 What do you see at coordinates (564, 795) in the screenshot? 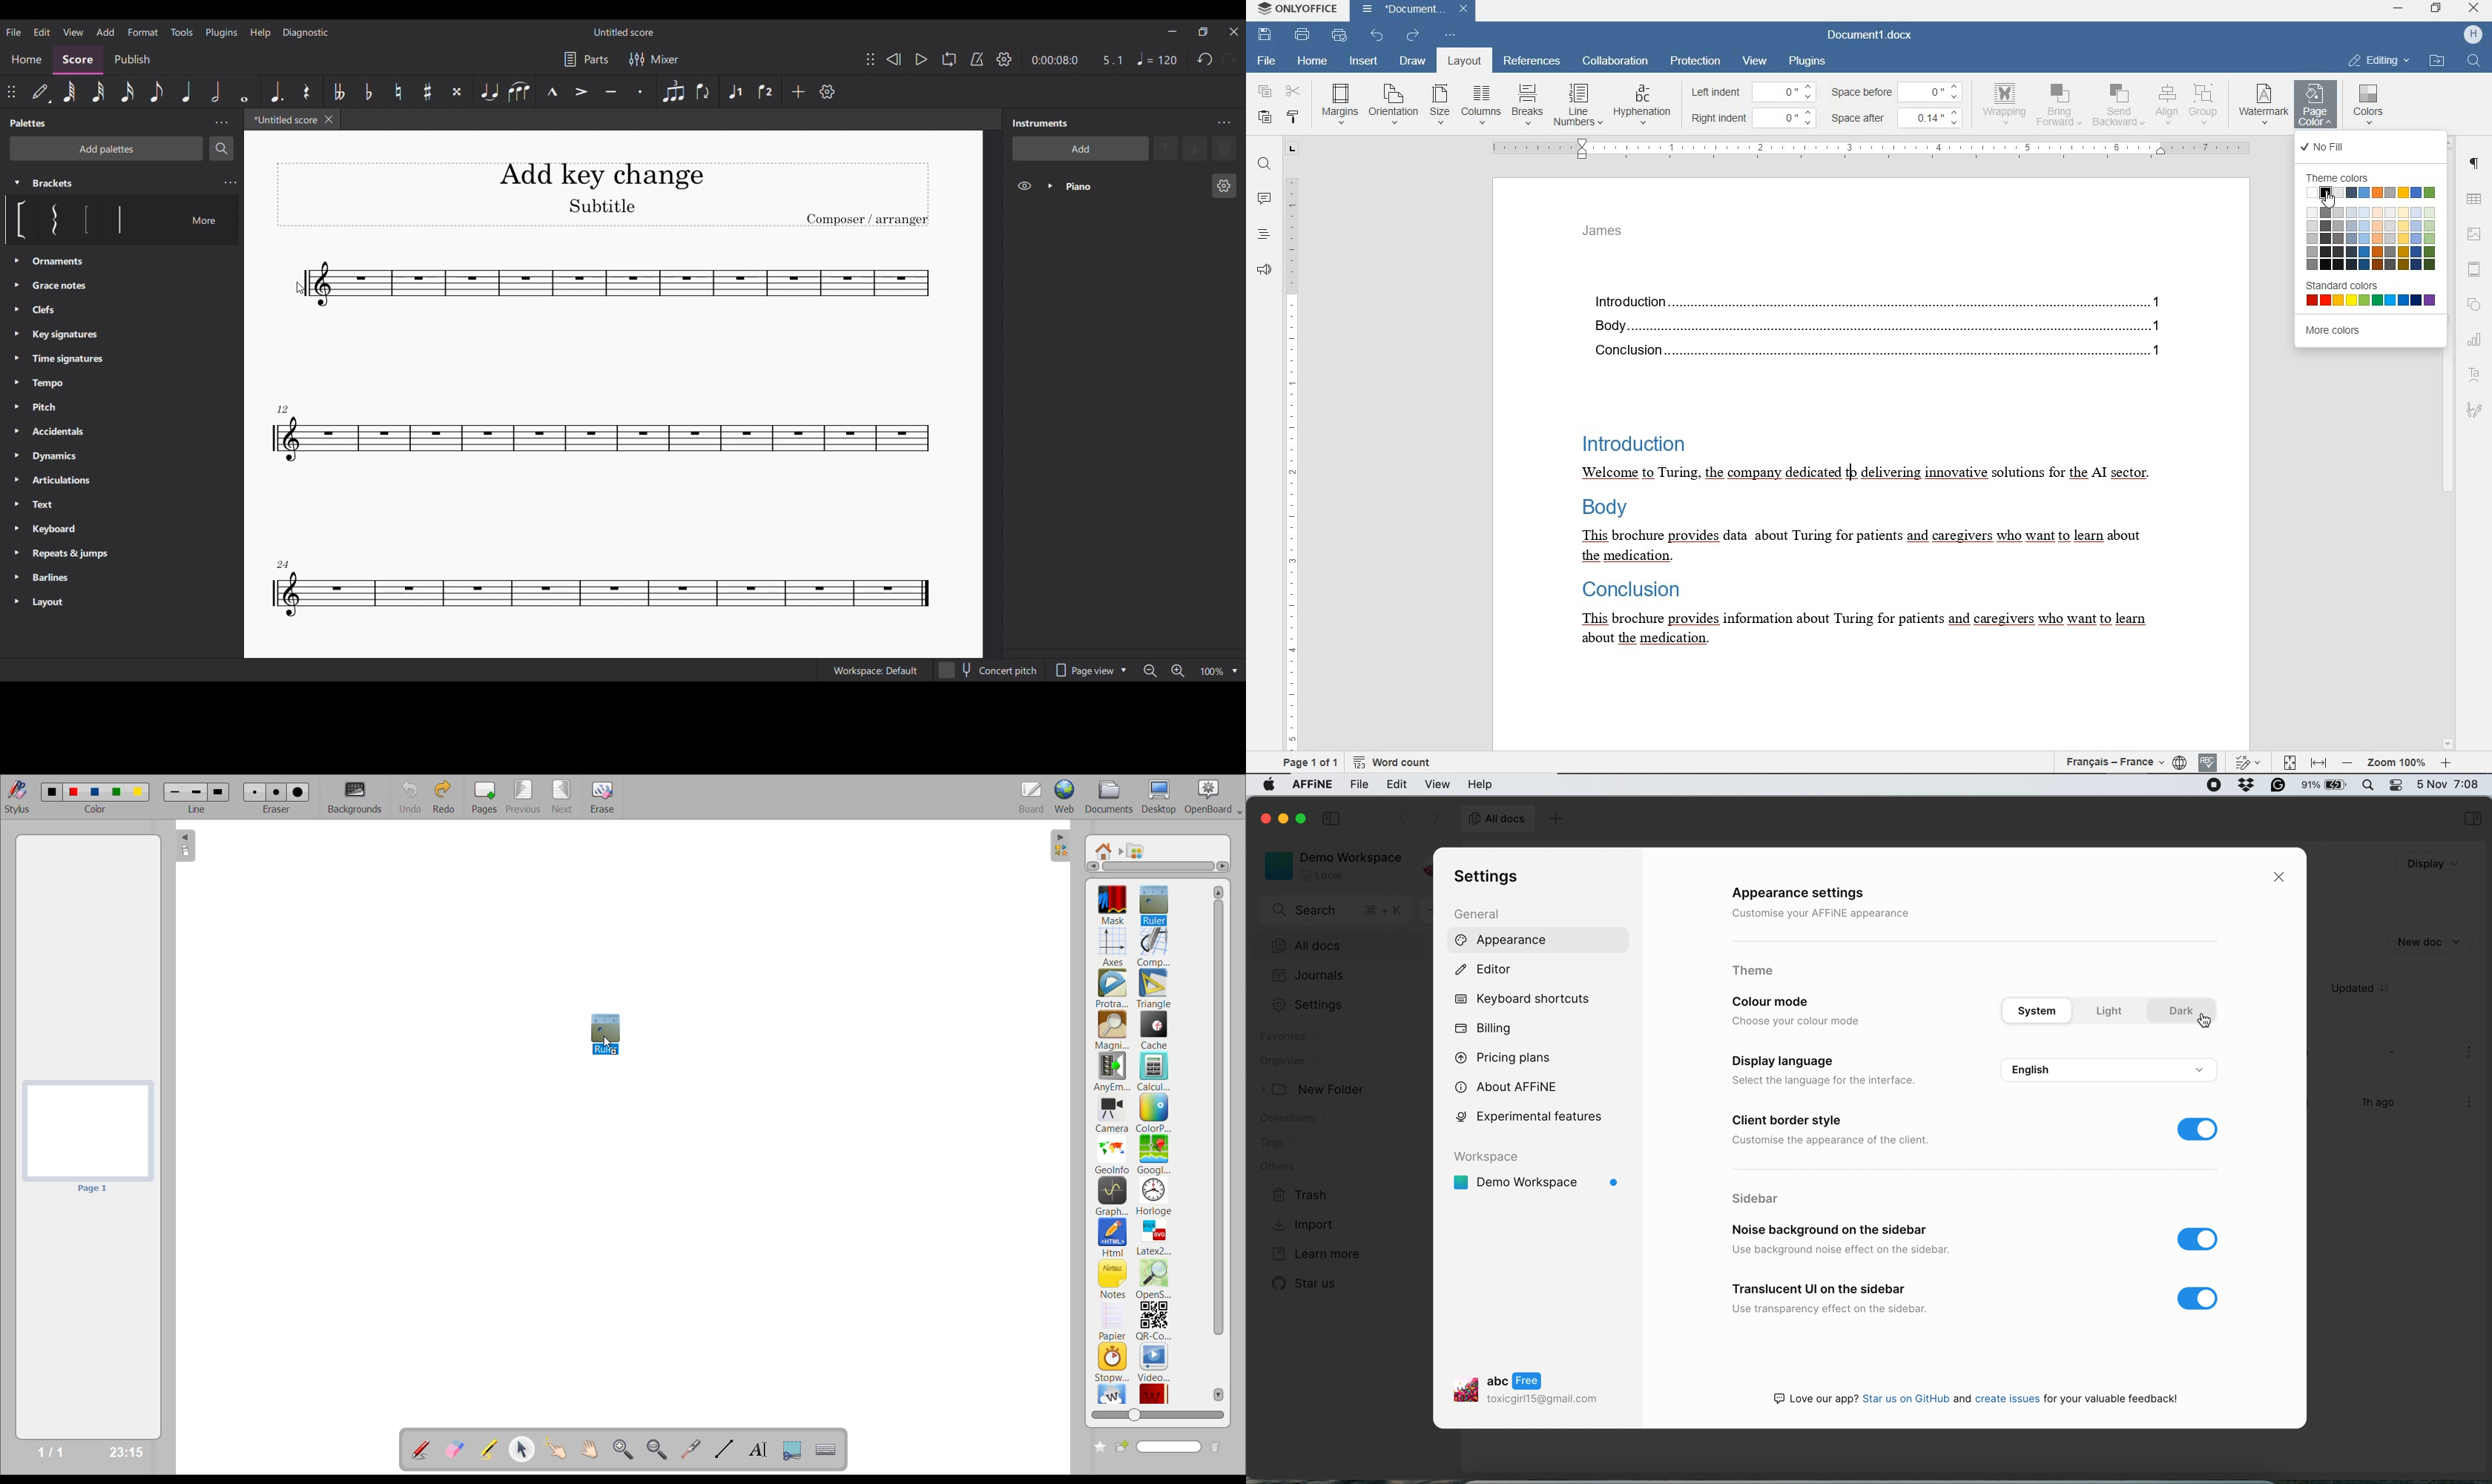
I see `next` at bounding box center [564, 795].